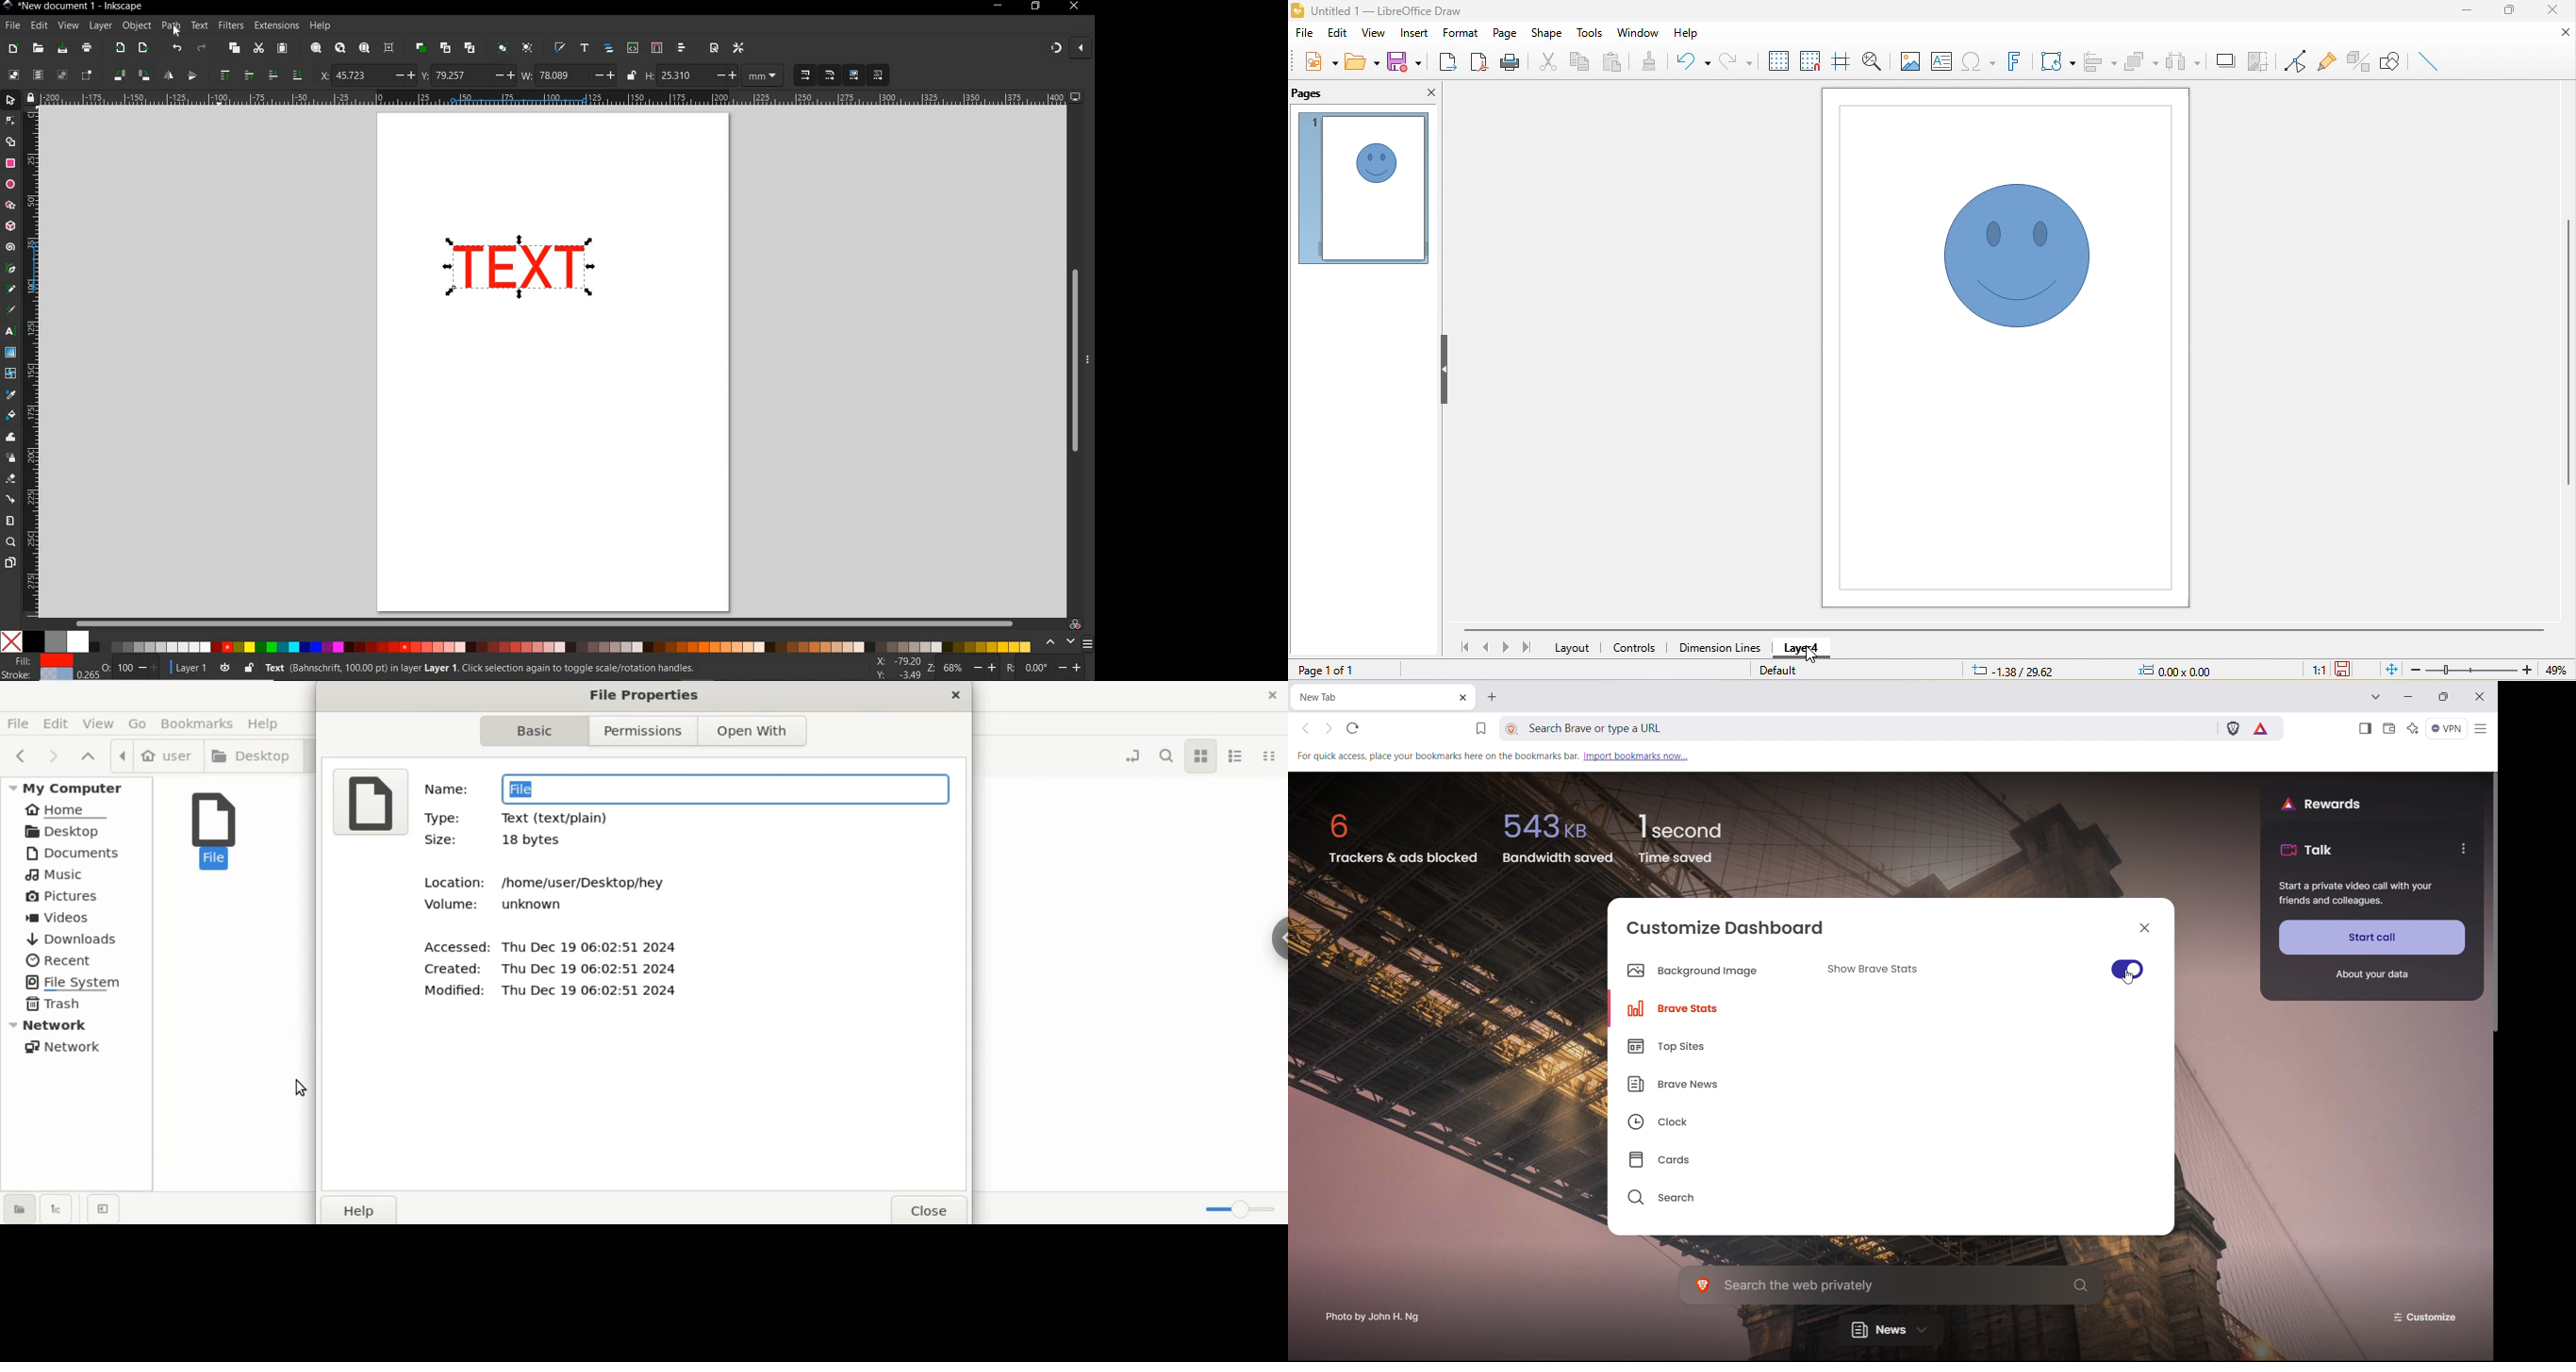  Describe the element at coordinates (248, 669) in the screenshot. I see `LOCK OR UNLOCK CURRENT LAYER` at that location.